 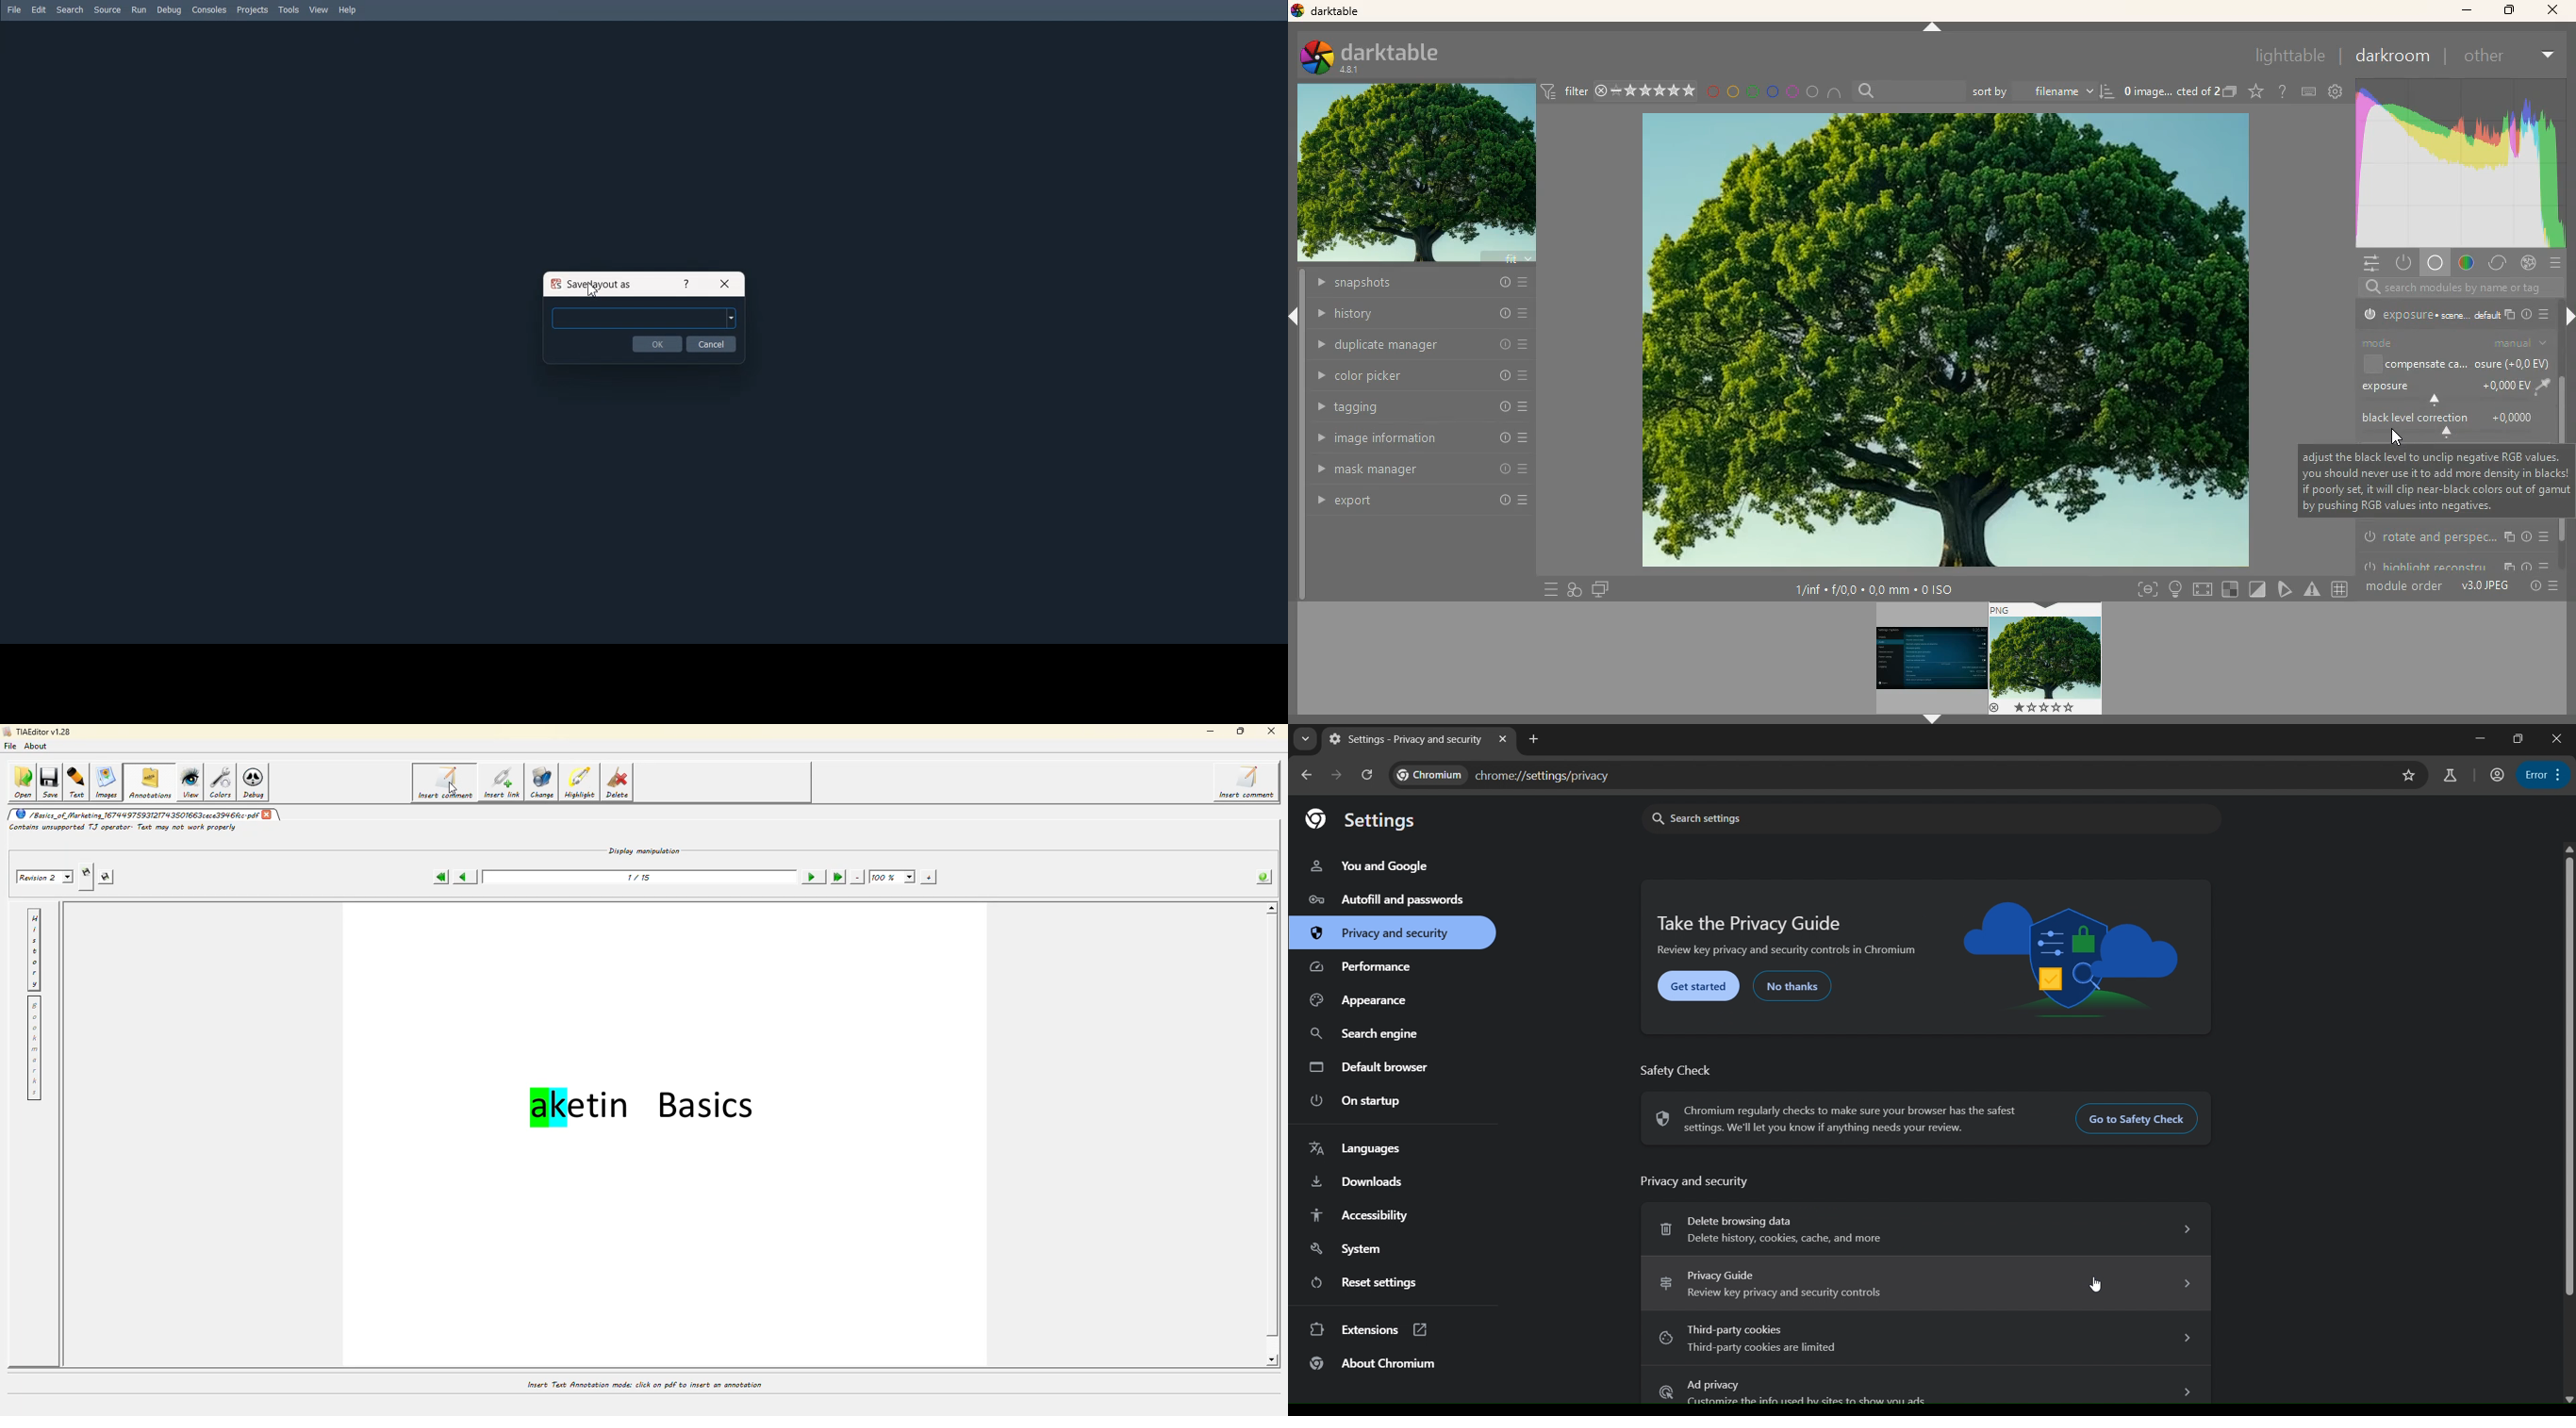 What do you see at coordinates (1419, 439) in the screenshot?
I see `image information` at bounding box center [1419, 439].